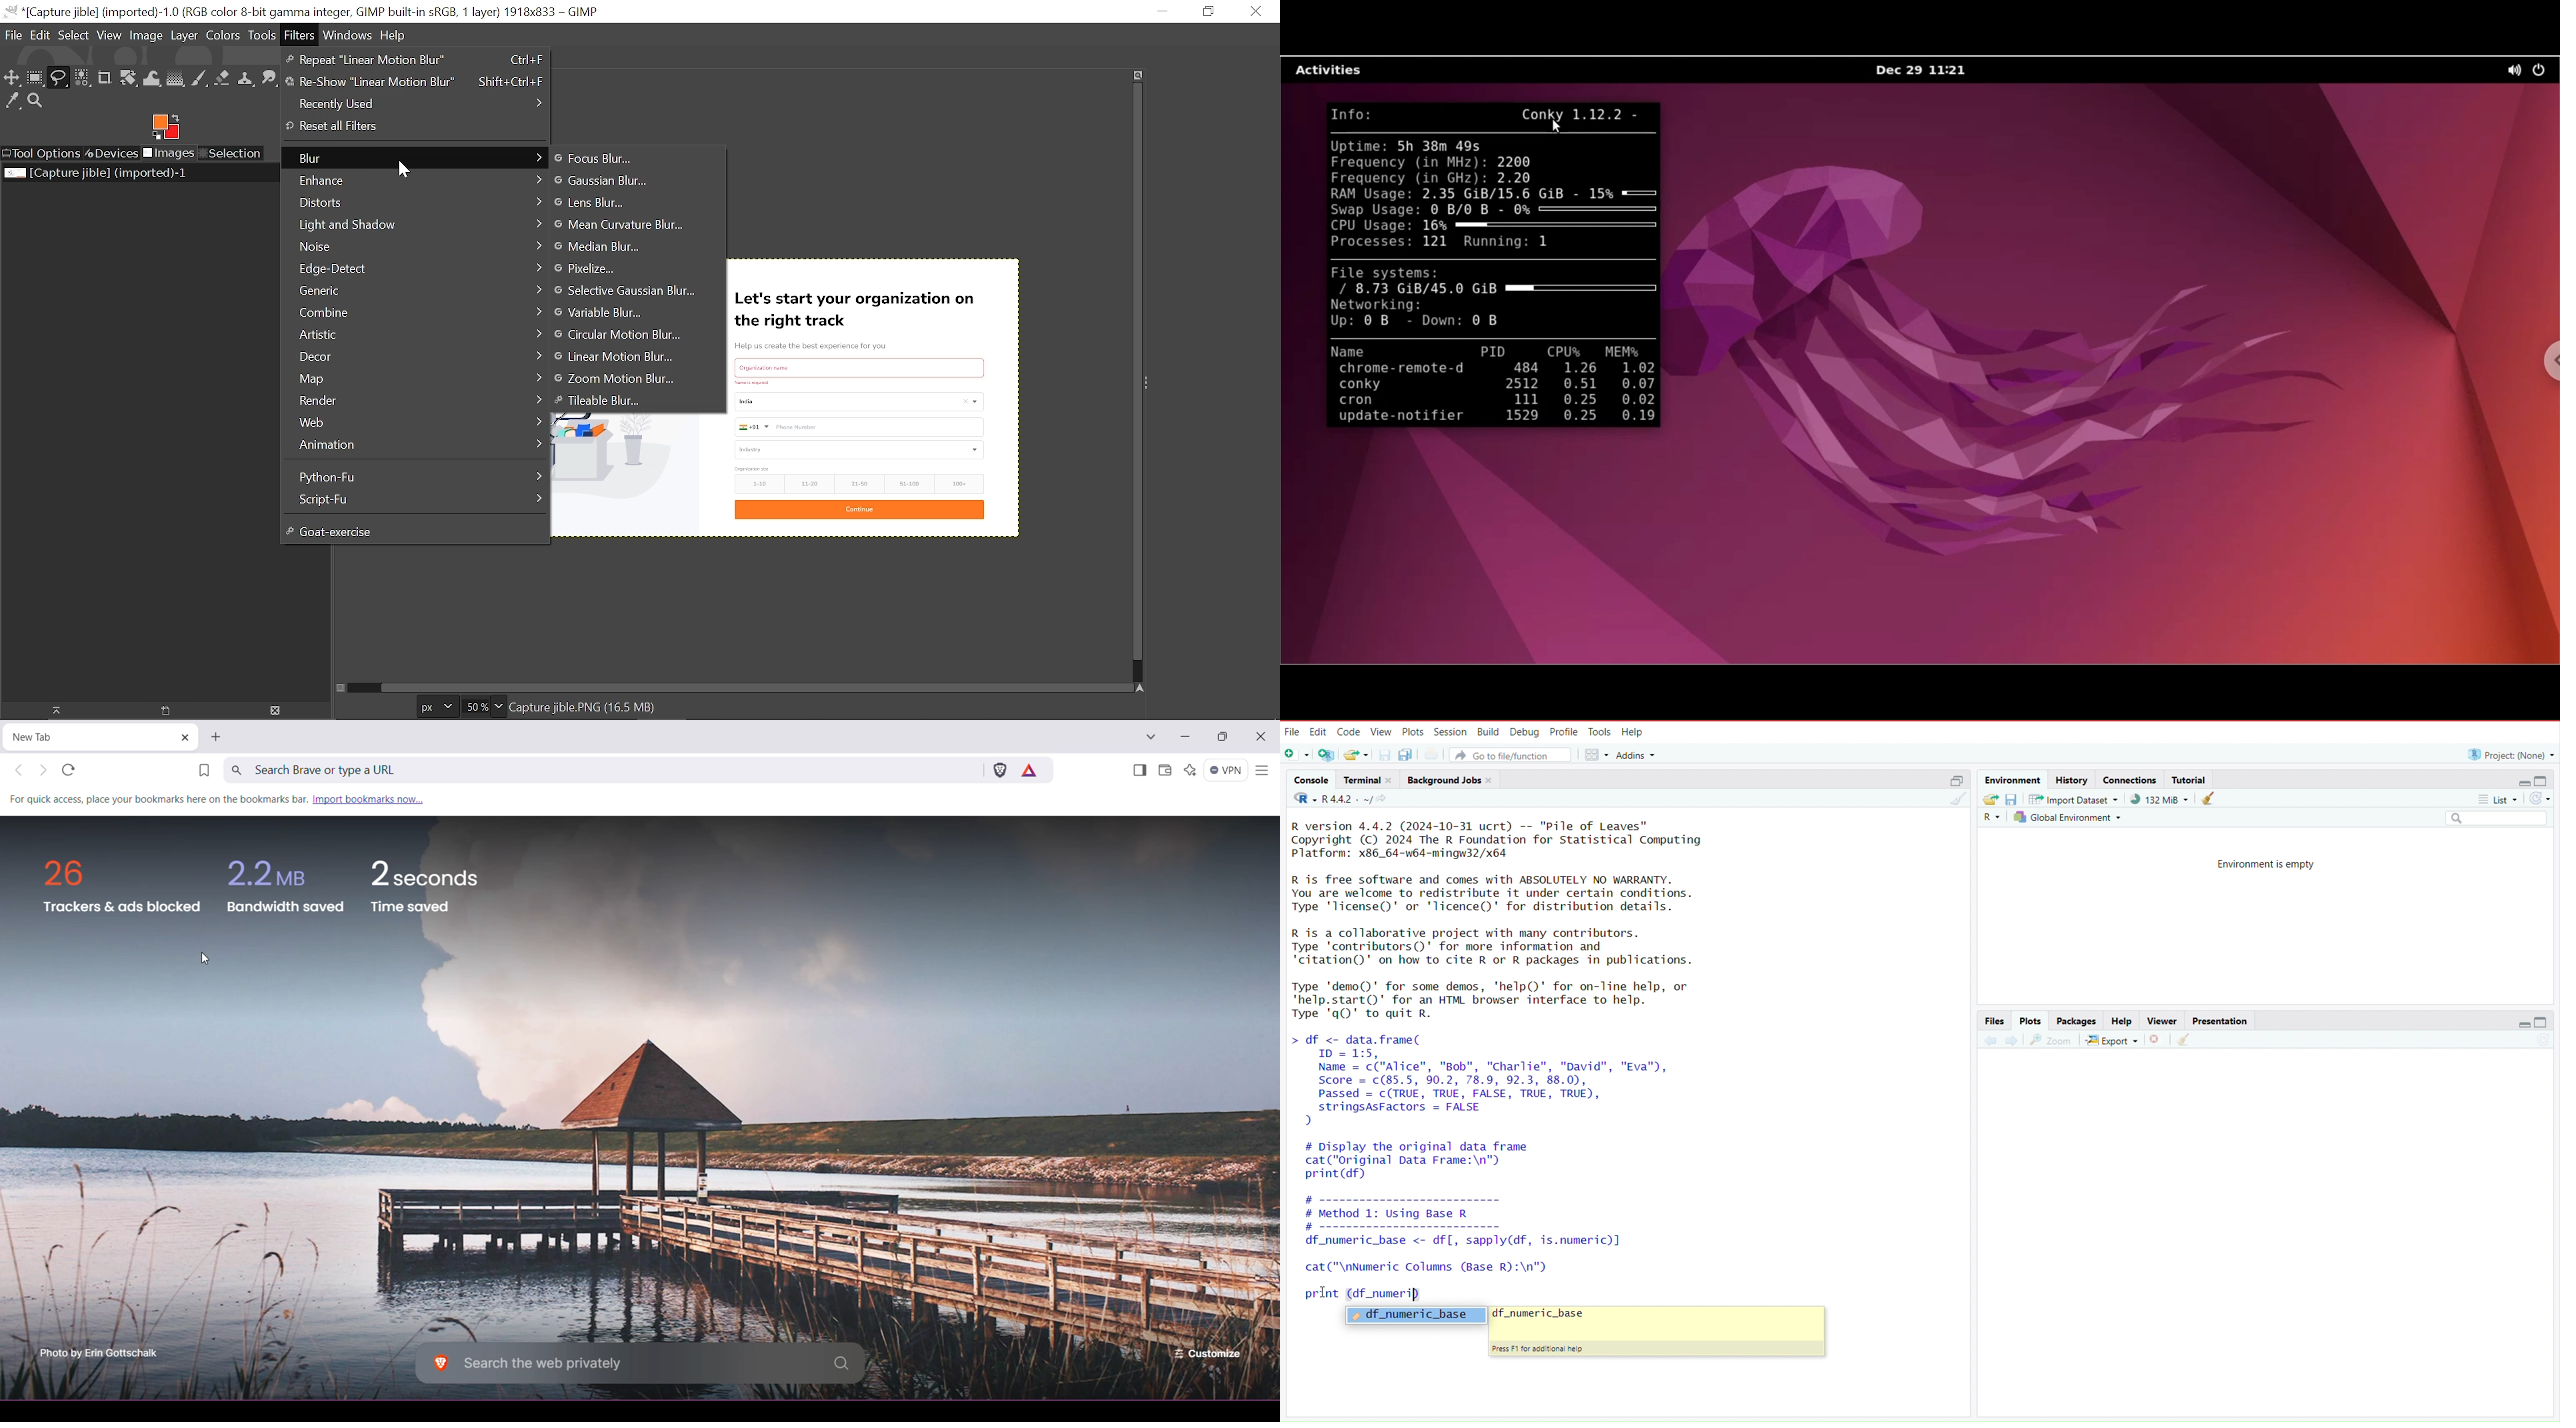 Image resolution: width=2576 pixels, height=1428 pixels. Describe the element at coordinates (415, 423) in the screenshot. I see `Web` at that location.